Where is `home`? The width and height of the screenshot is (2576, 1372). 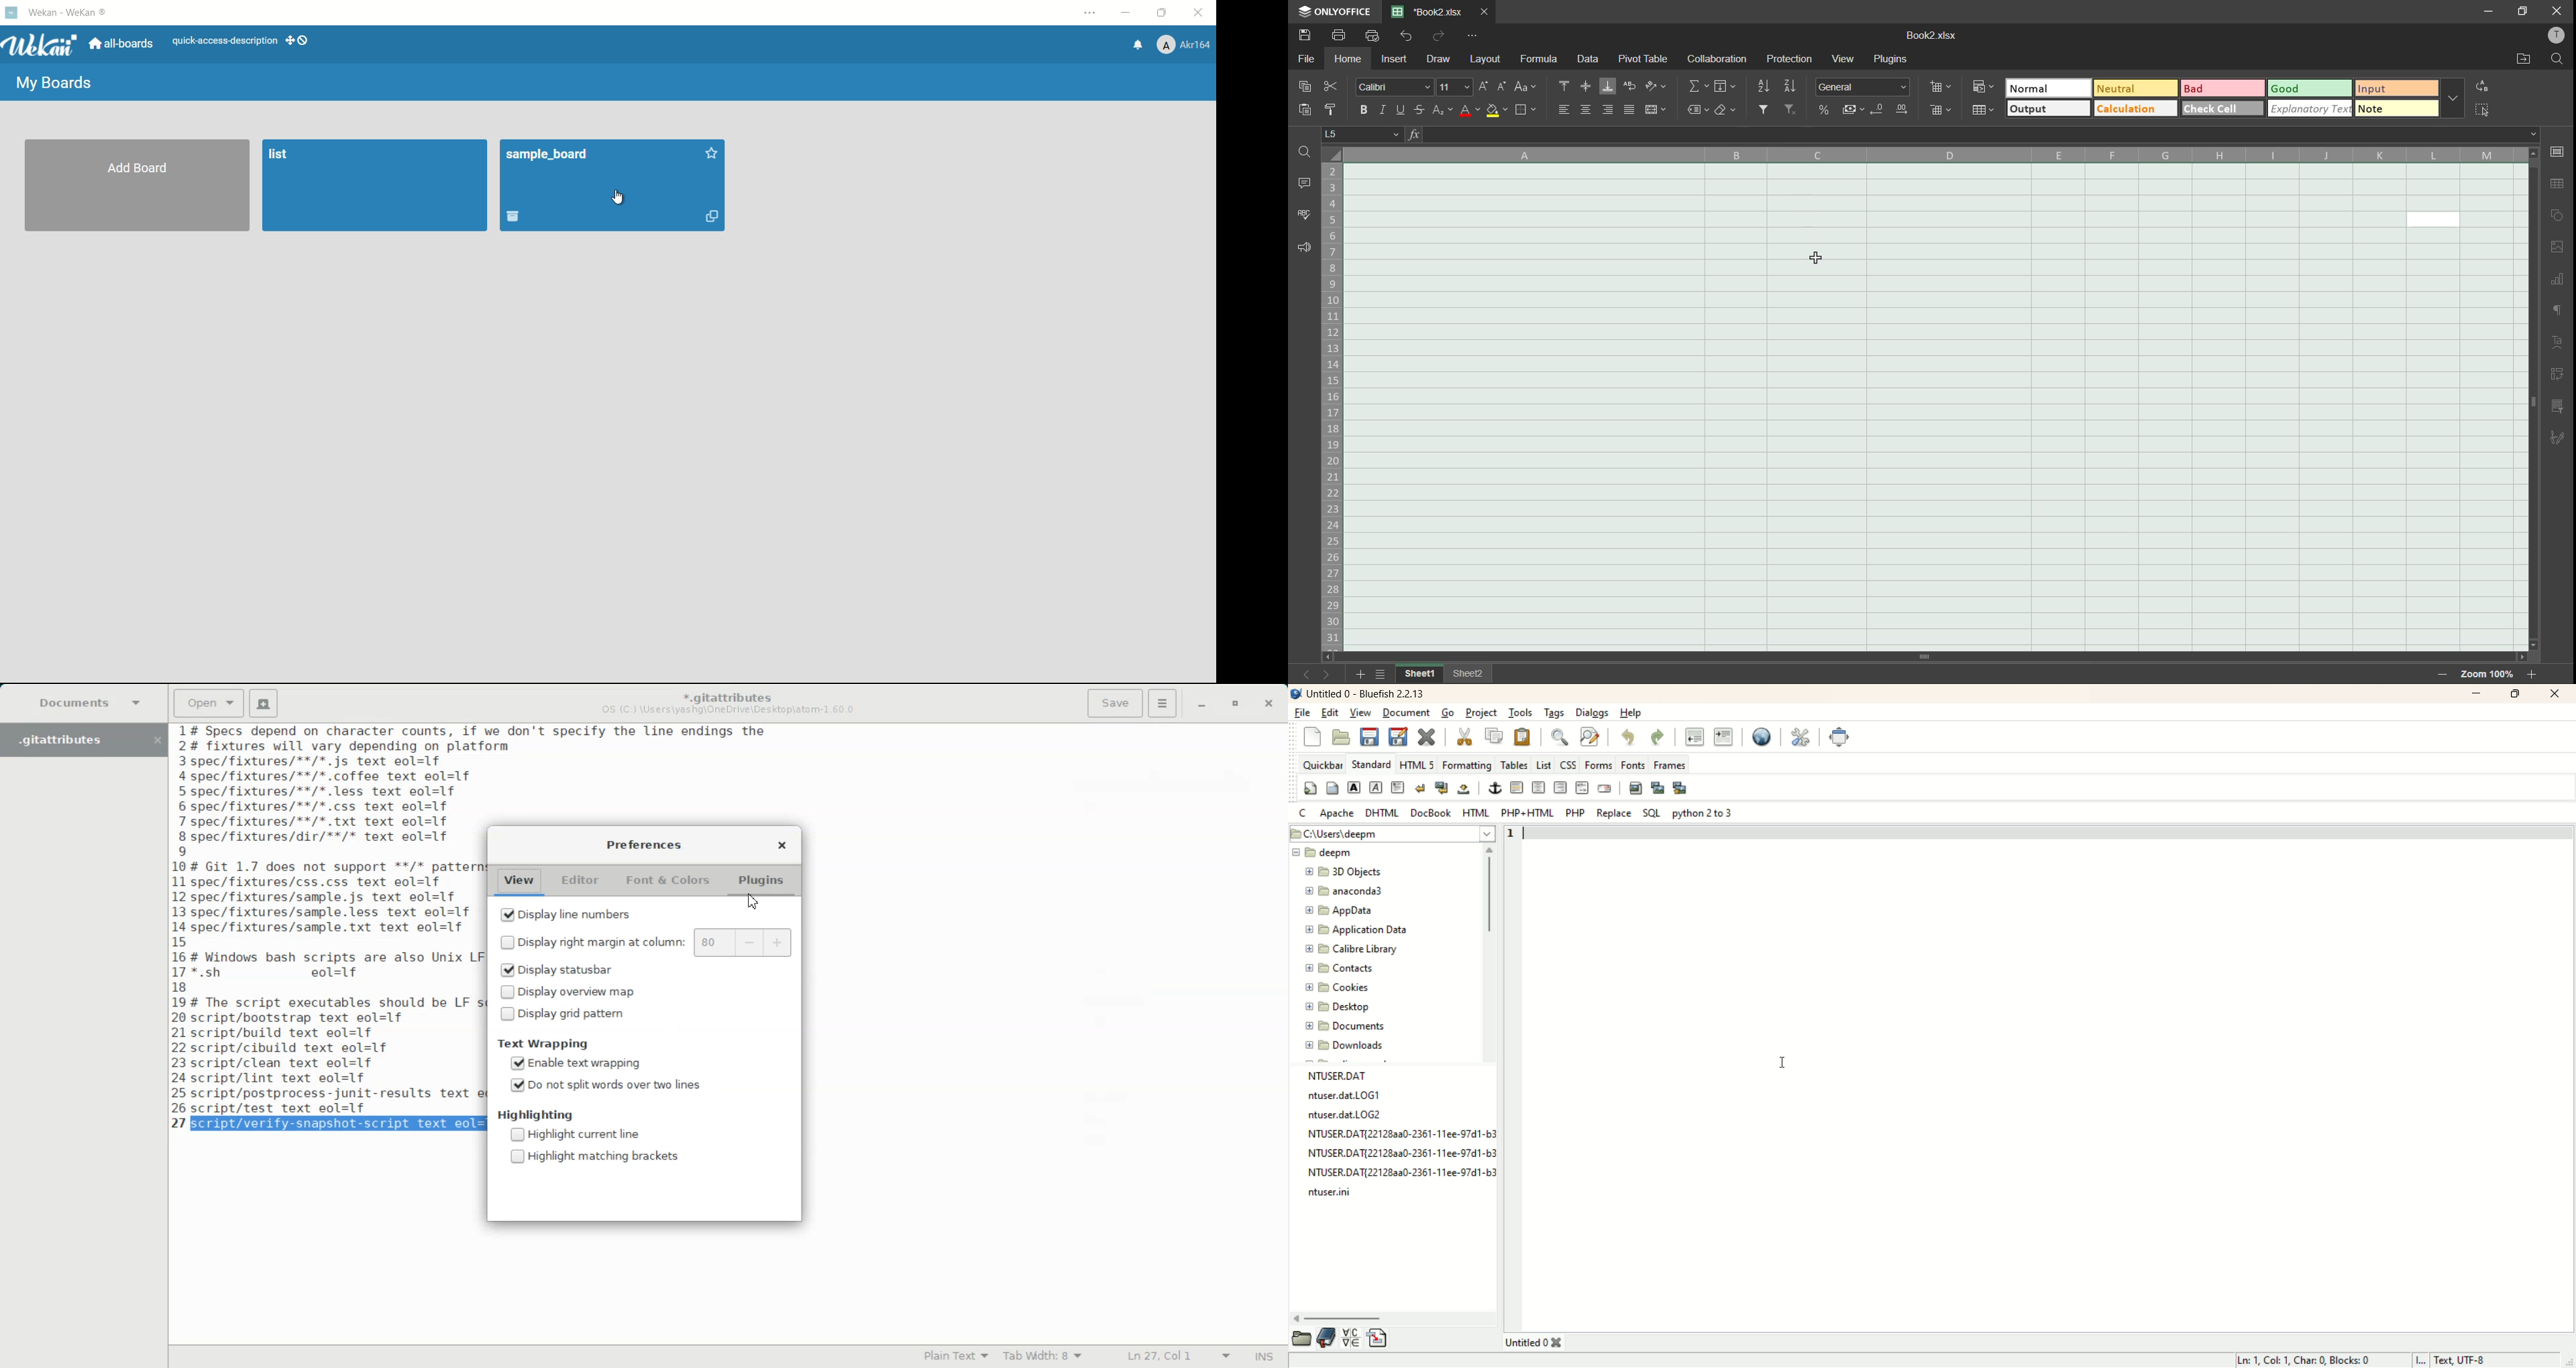
home is located at coordinates (1348, 59).